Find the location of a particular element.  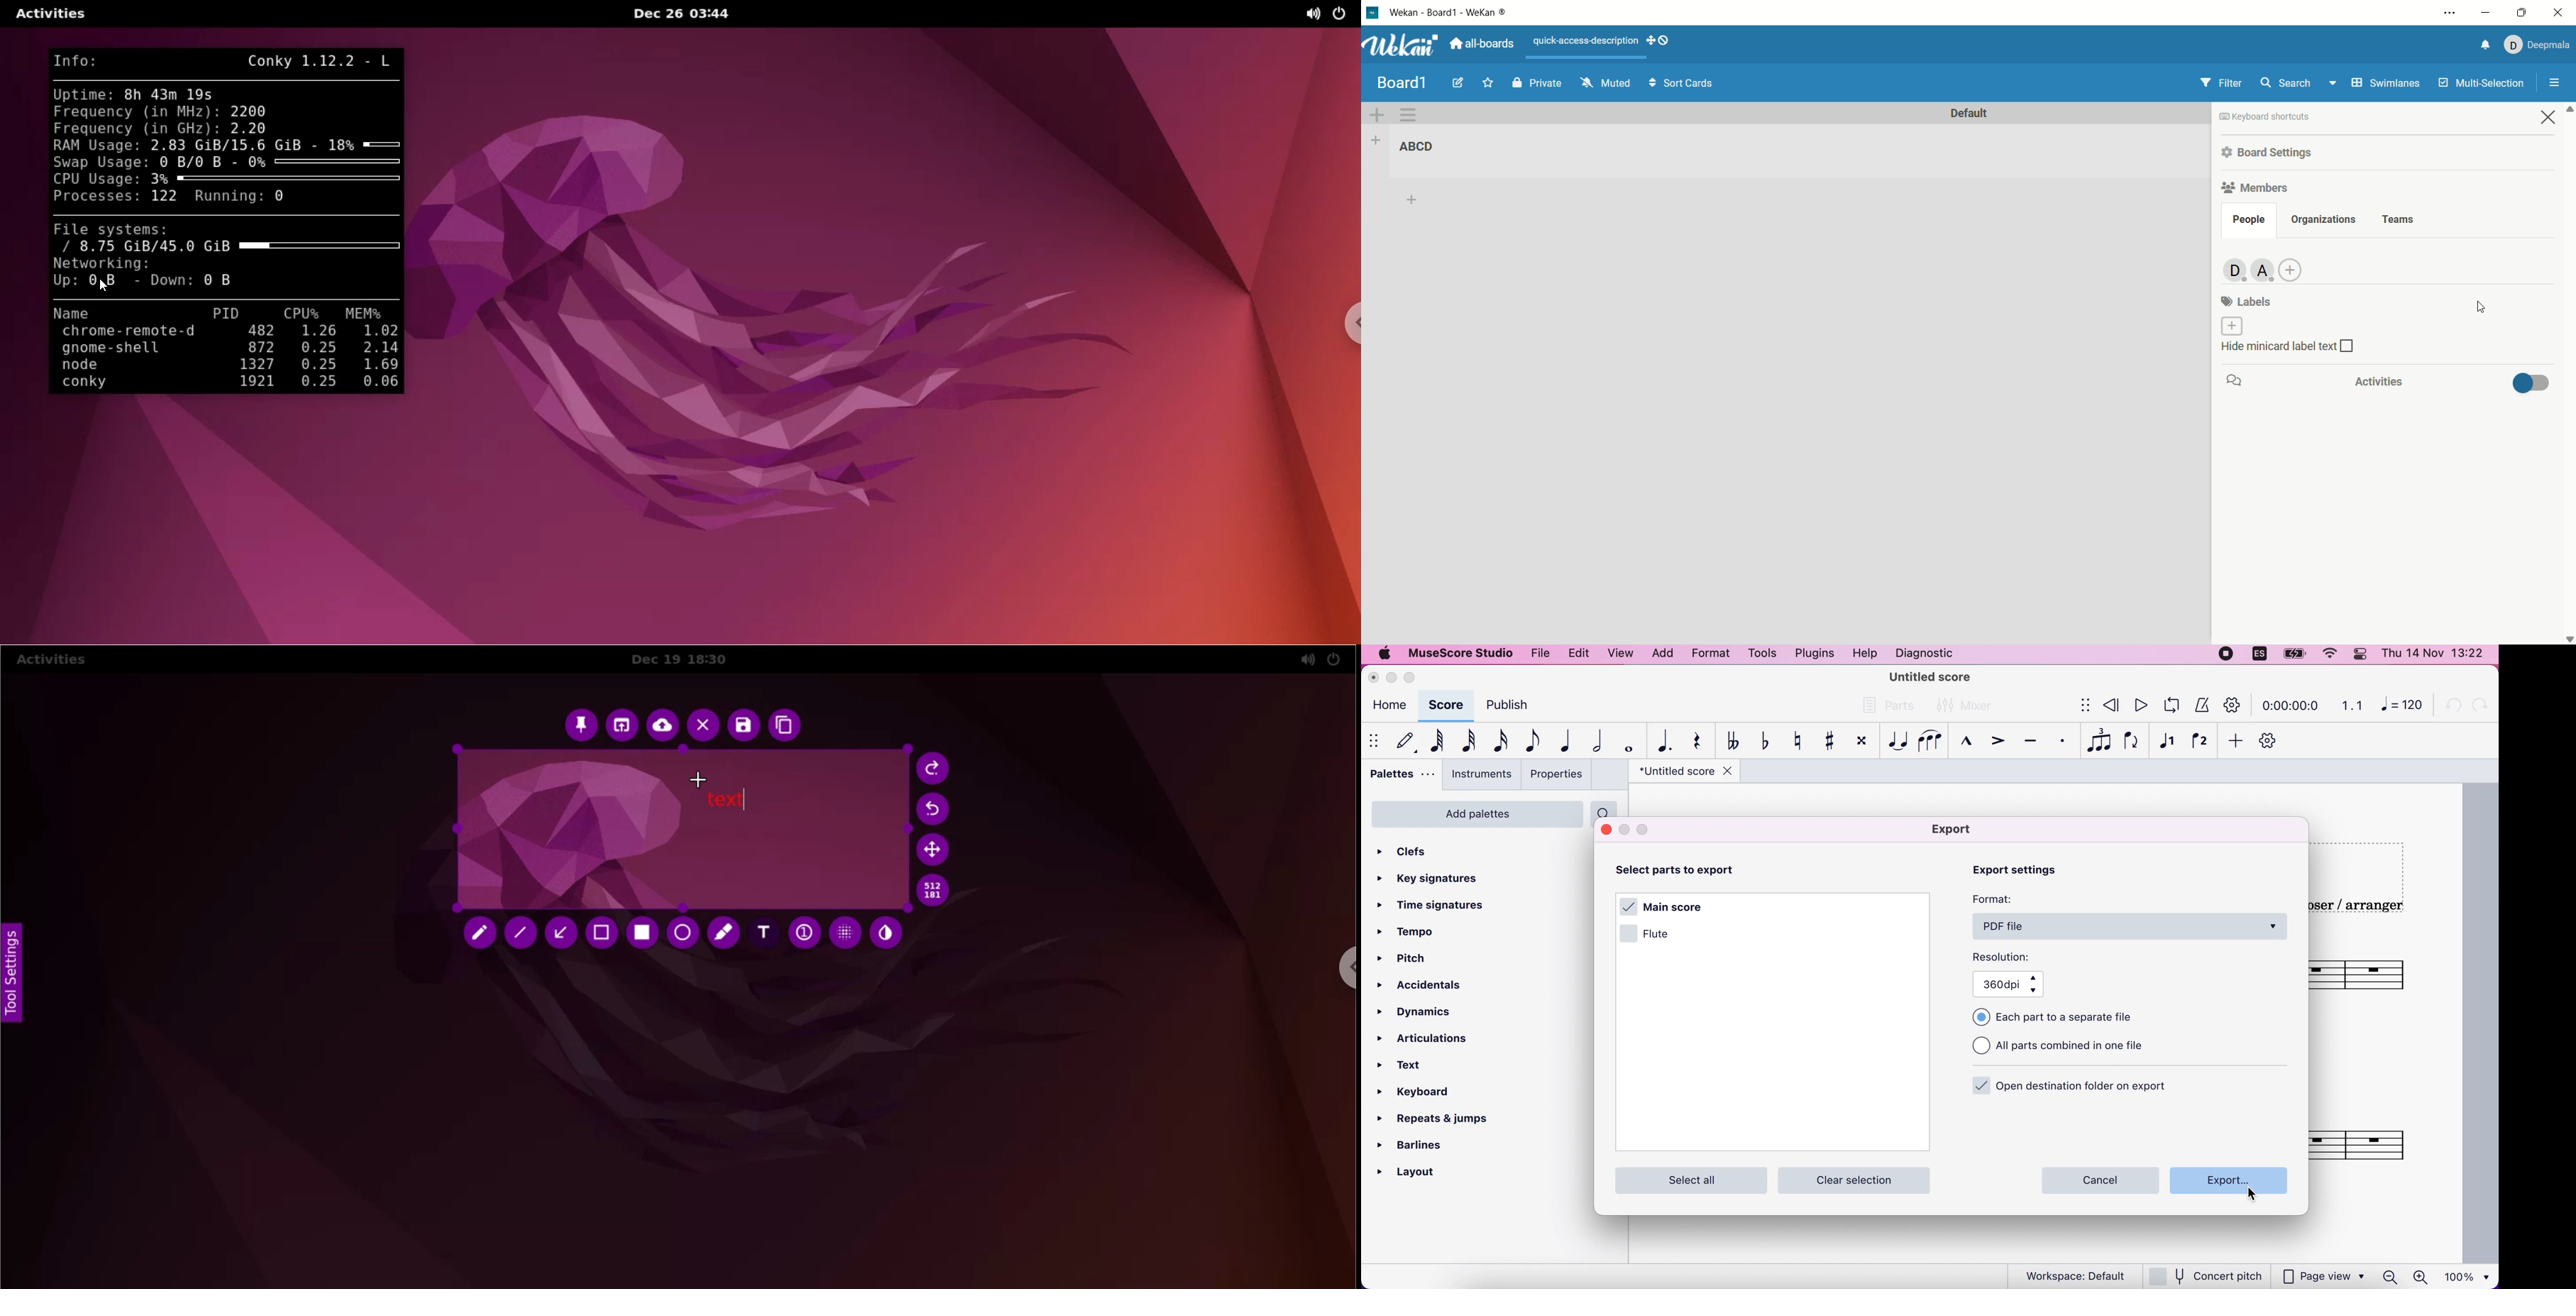

close is located at coordinates (1375, 678).